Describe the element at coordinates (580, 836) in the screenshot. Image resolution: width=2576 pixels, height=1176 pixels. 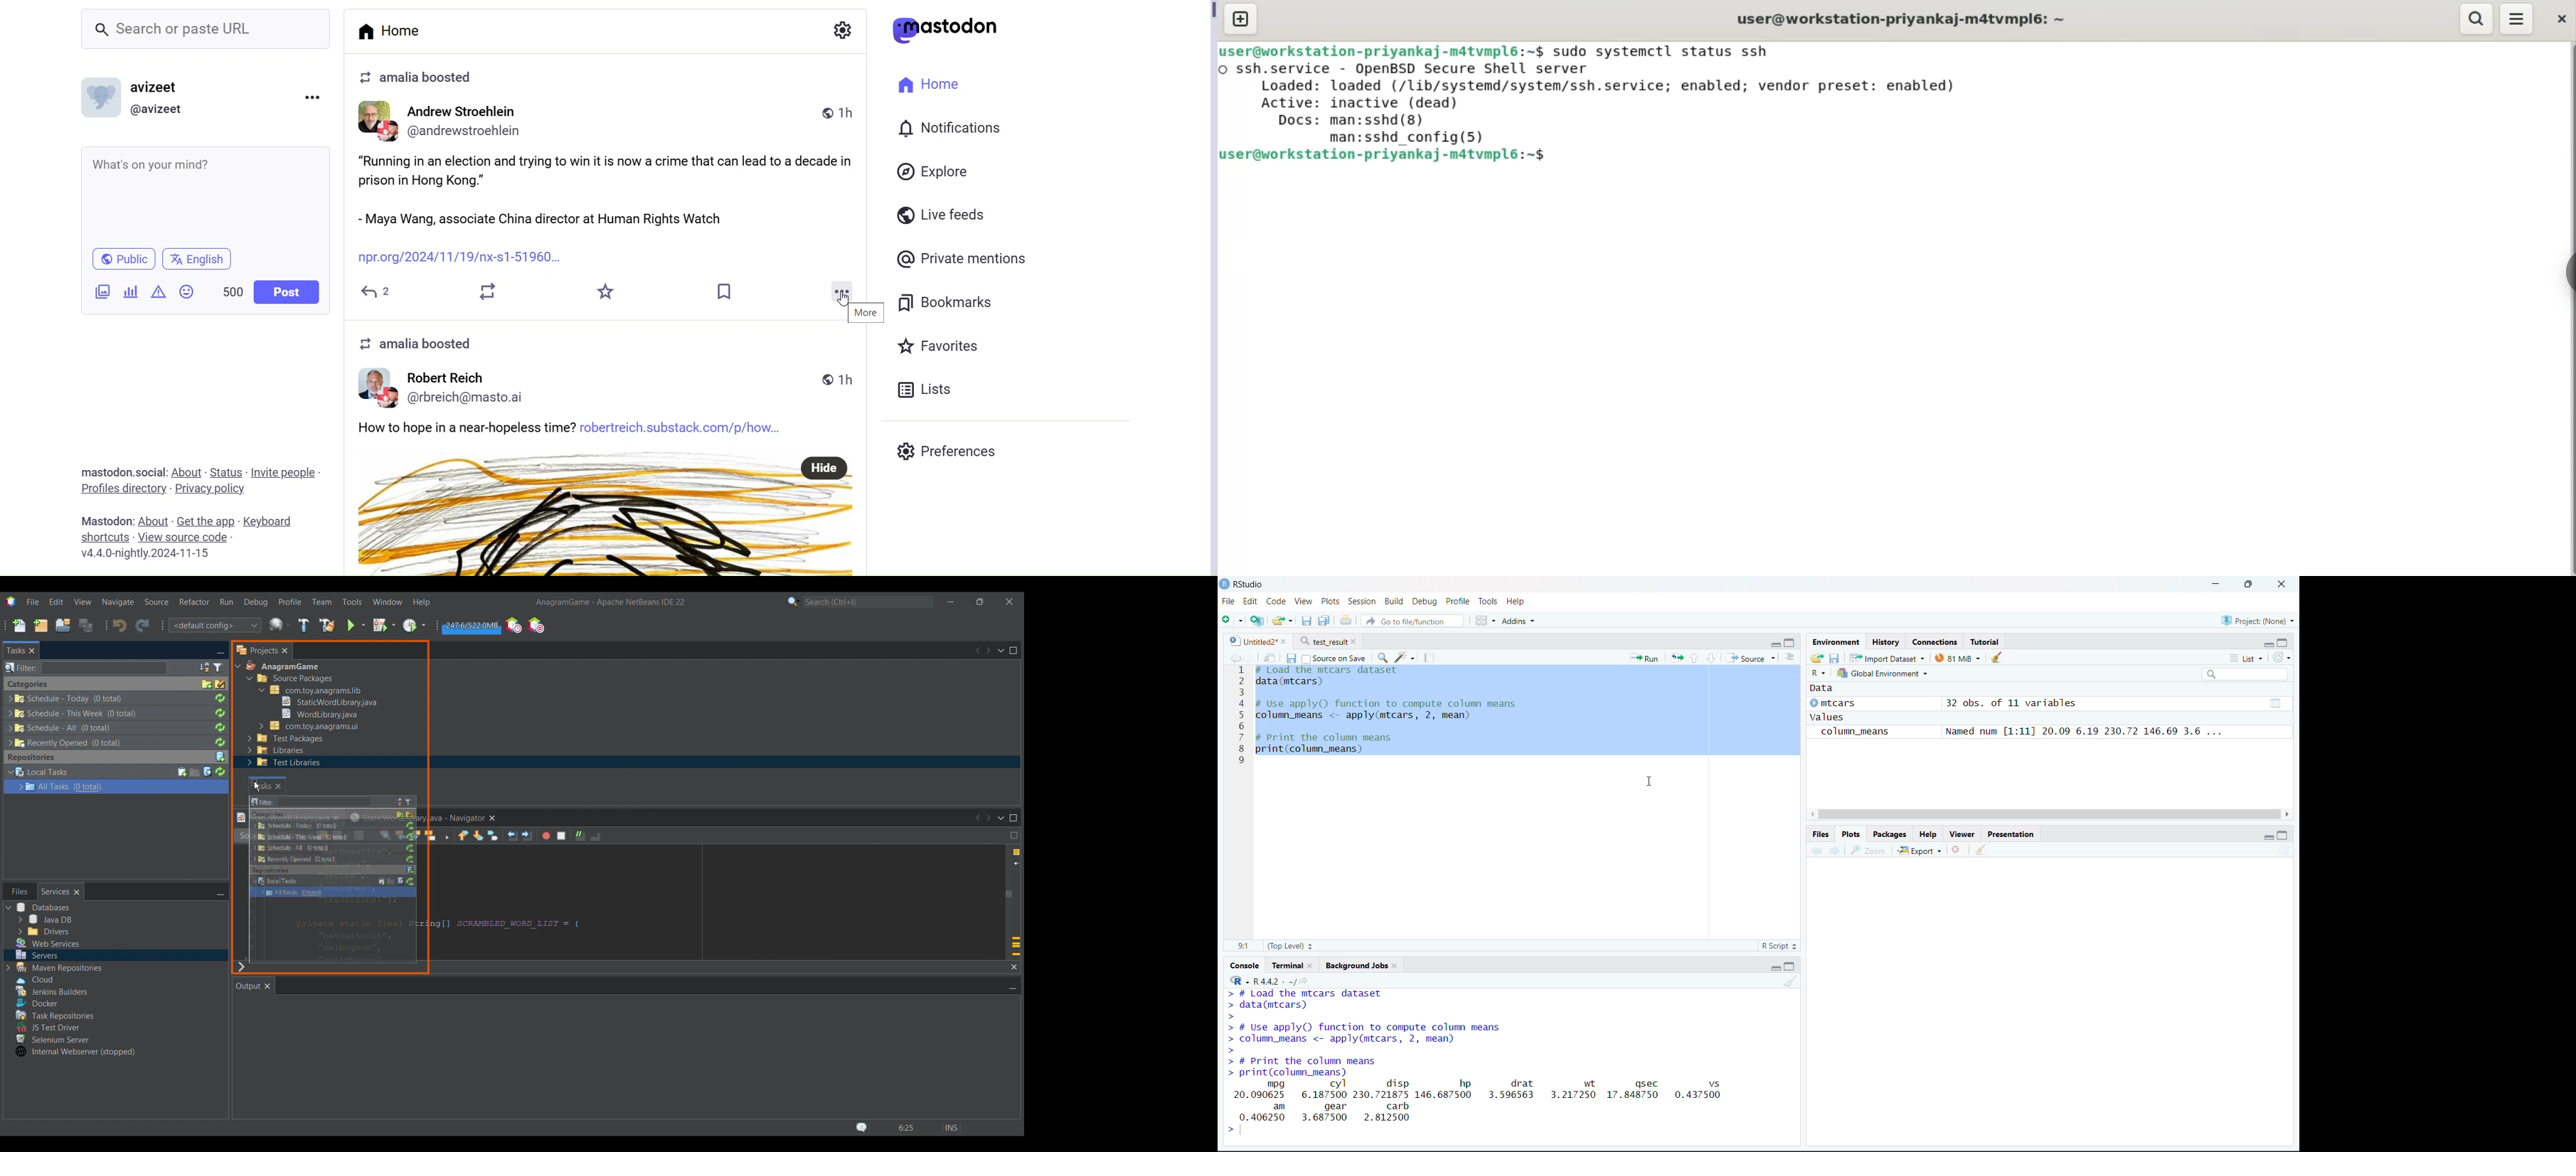
I see `Comment` at that location.